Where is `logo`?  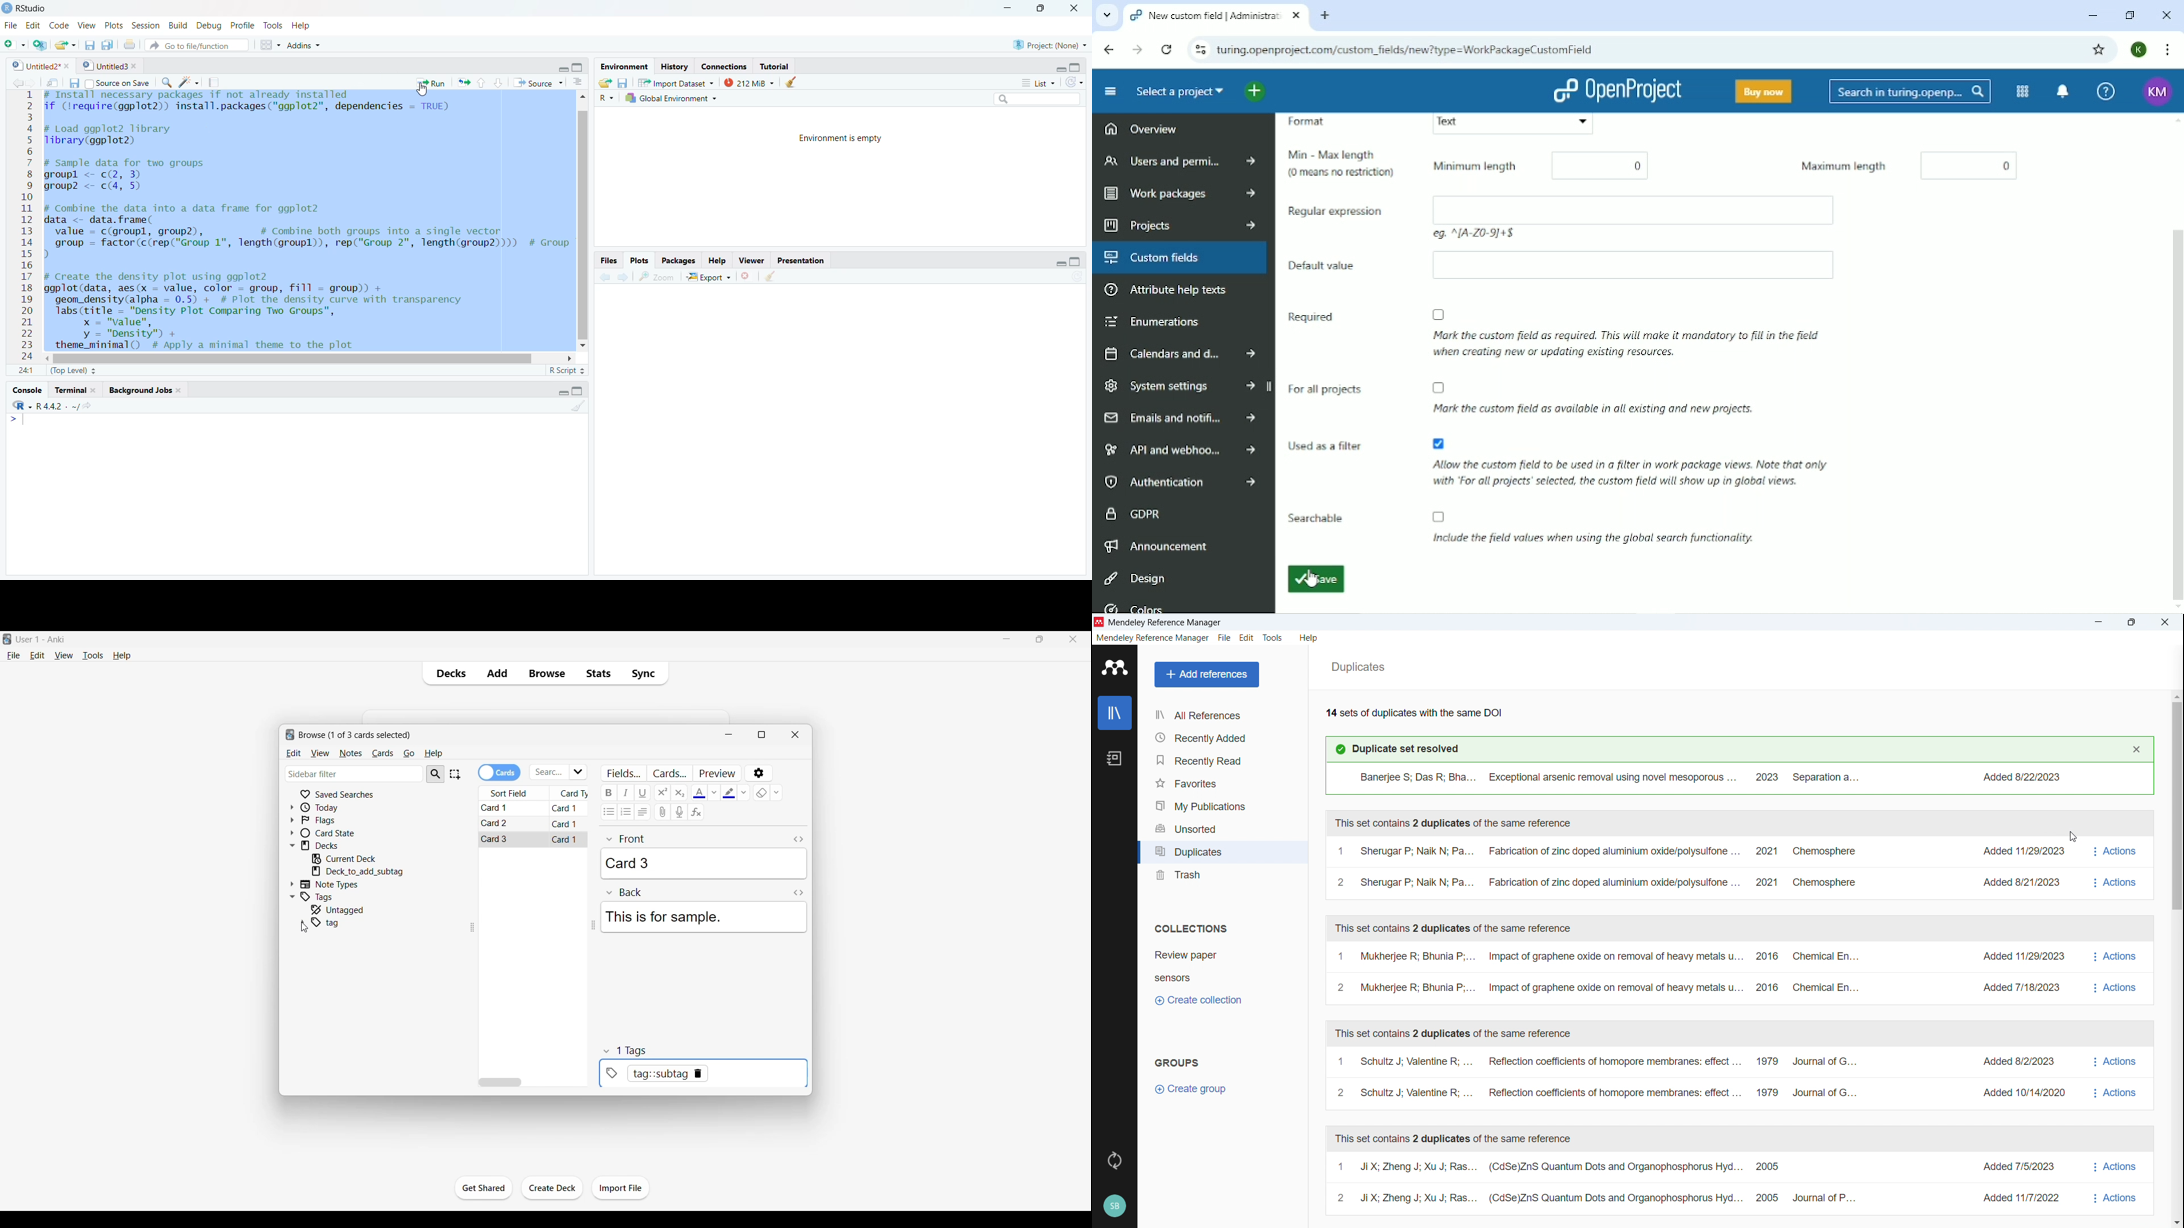
logo is located at coordinates (289, 735).